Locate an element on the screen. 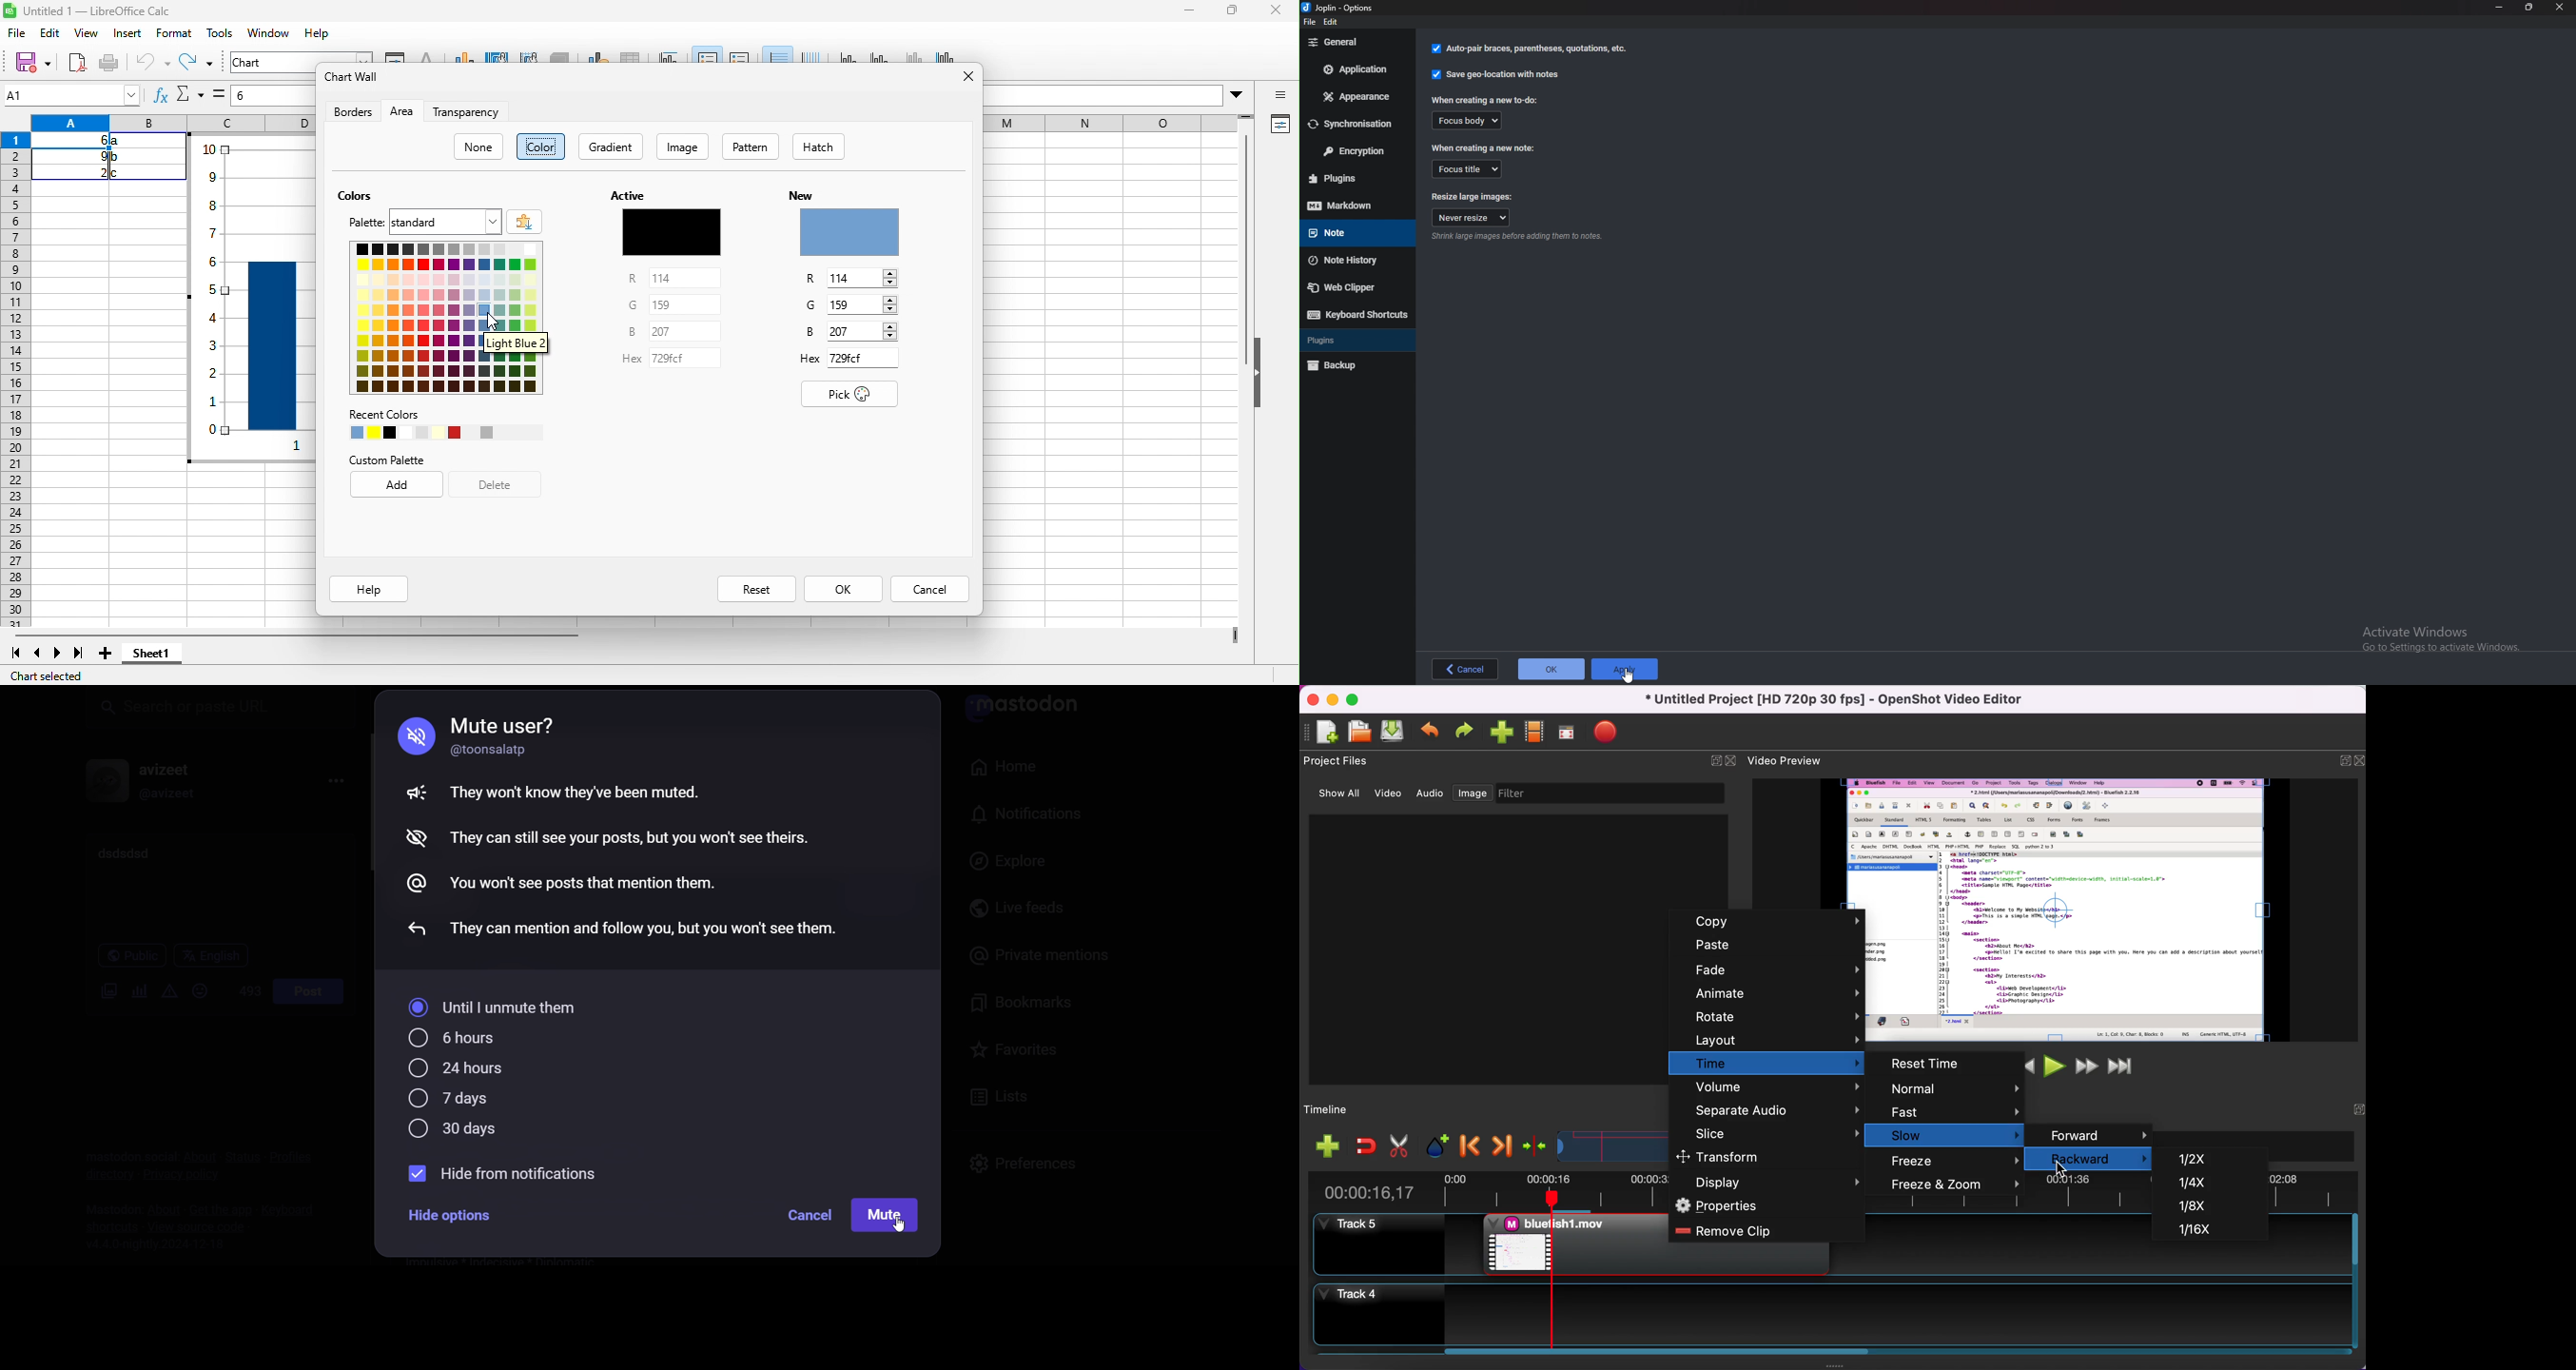 The image size is (2576, 1372). privacy policy is located at coordinates (189, 1175).